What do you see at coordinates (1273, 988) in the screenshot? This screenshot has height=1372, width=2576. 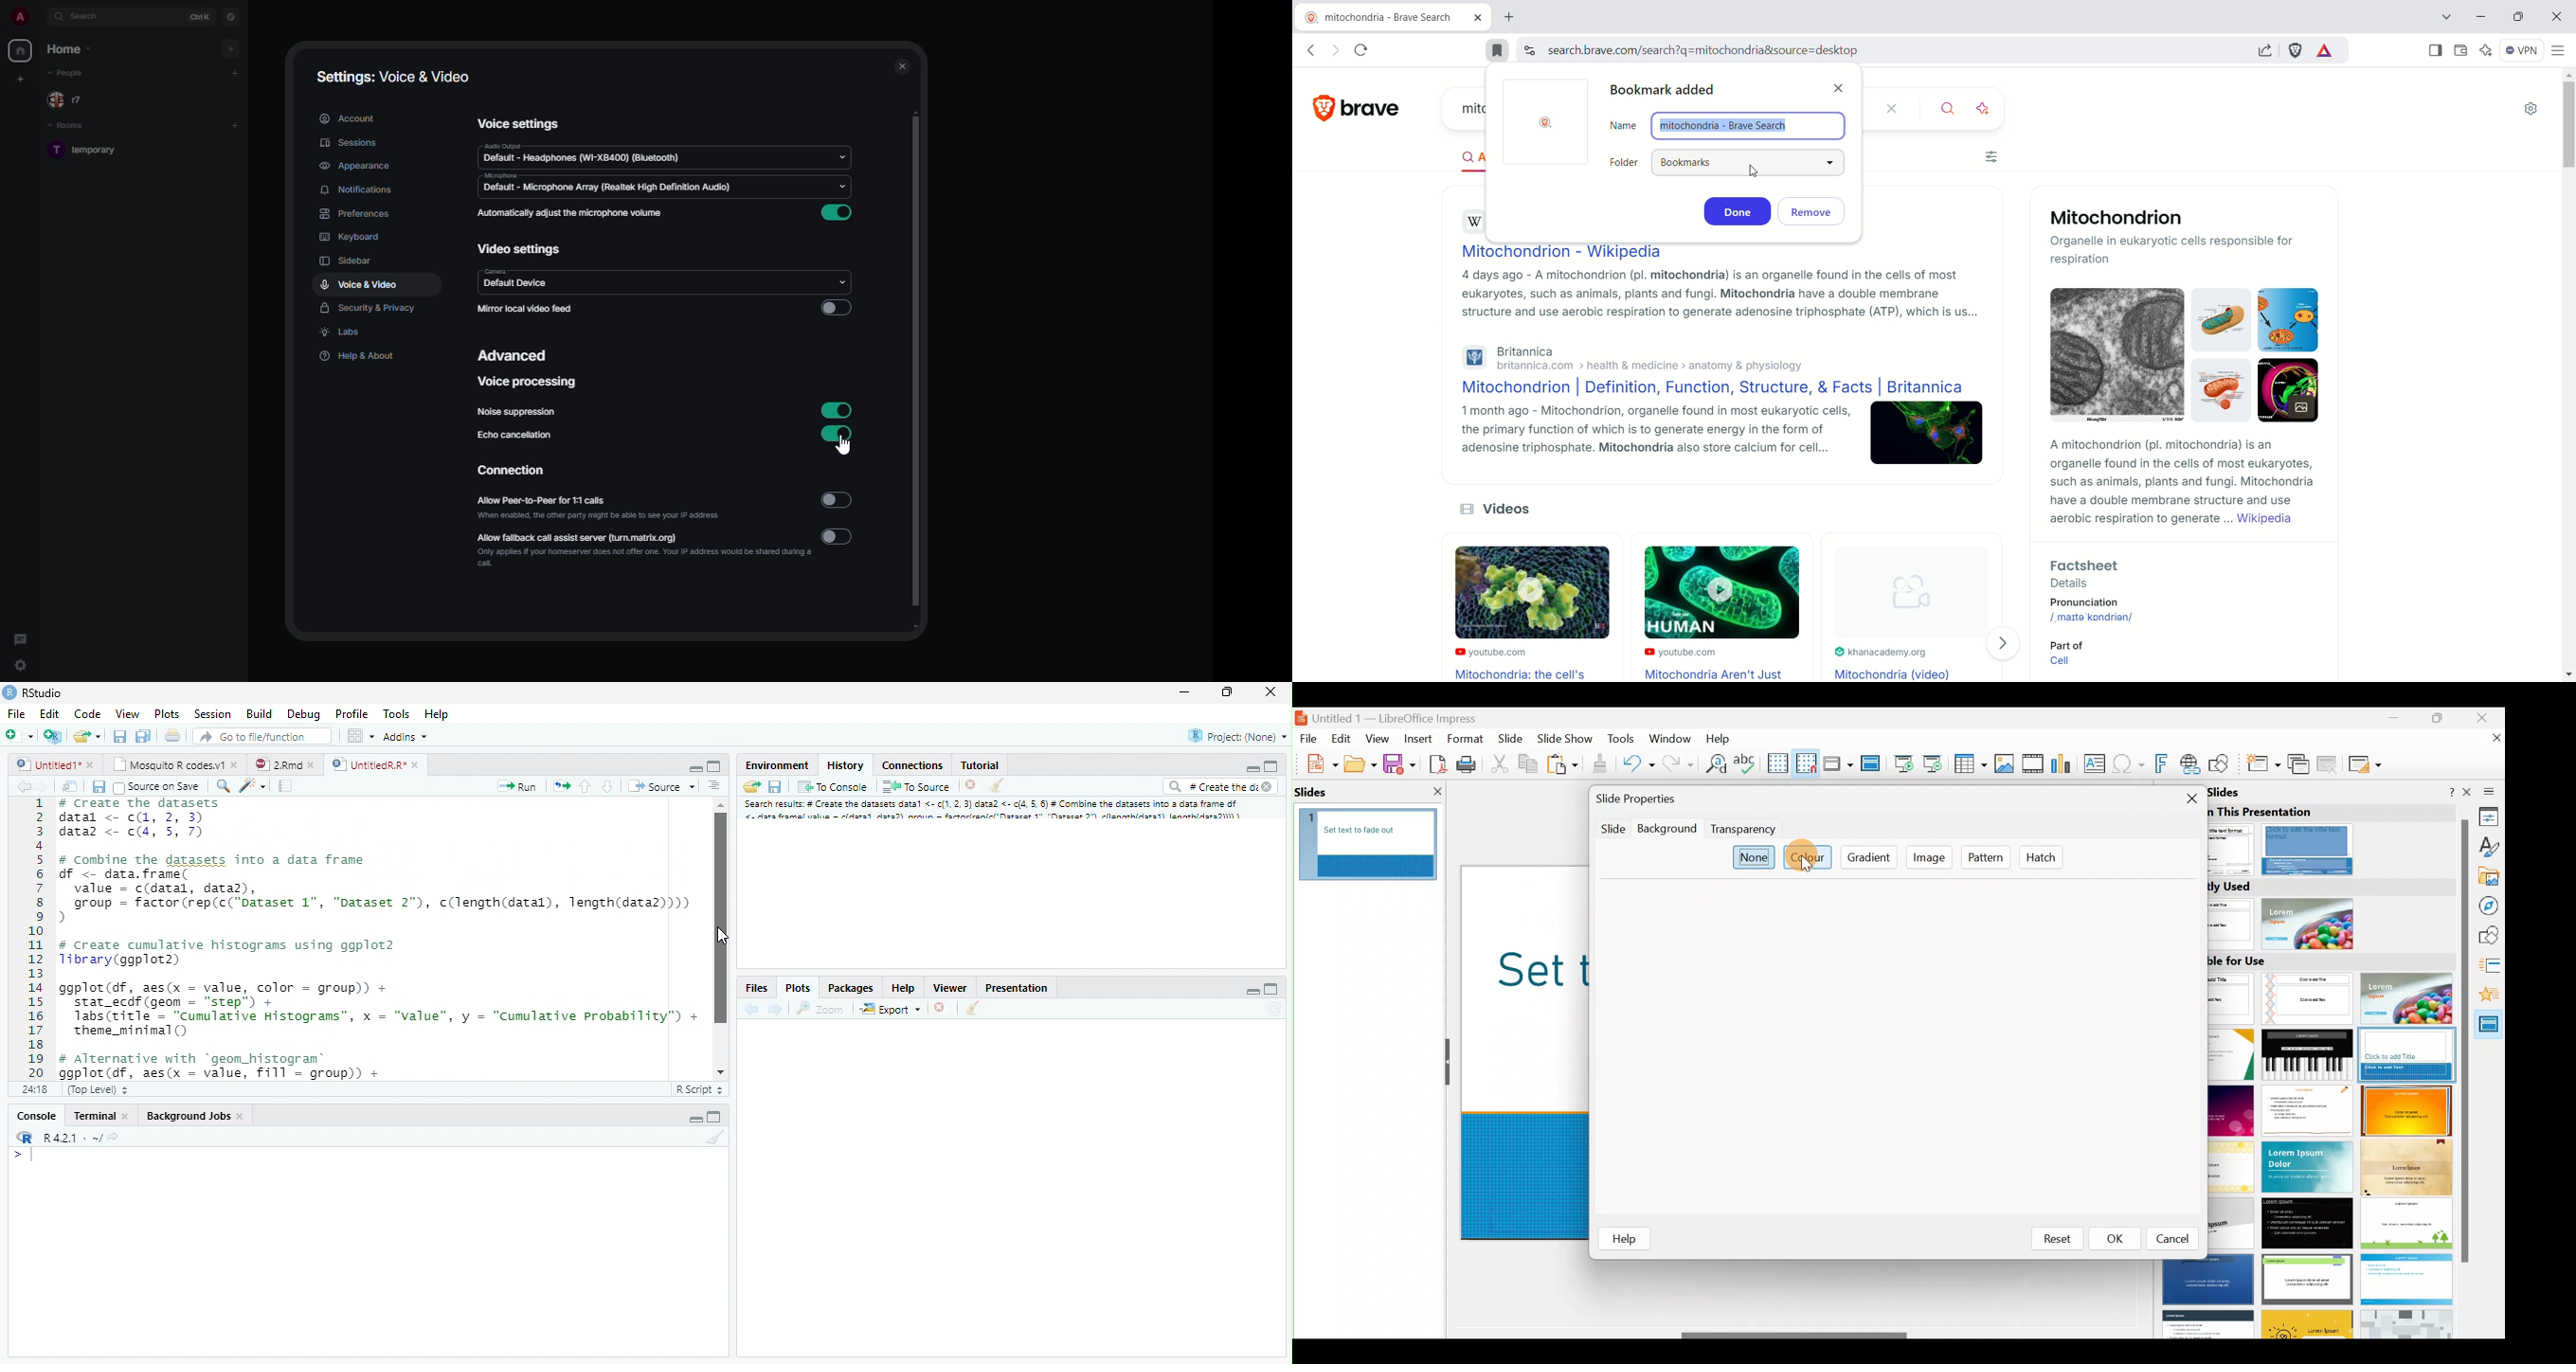 I see `Maximize` at bounding box center [1273, 988].